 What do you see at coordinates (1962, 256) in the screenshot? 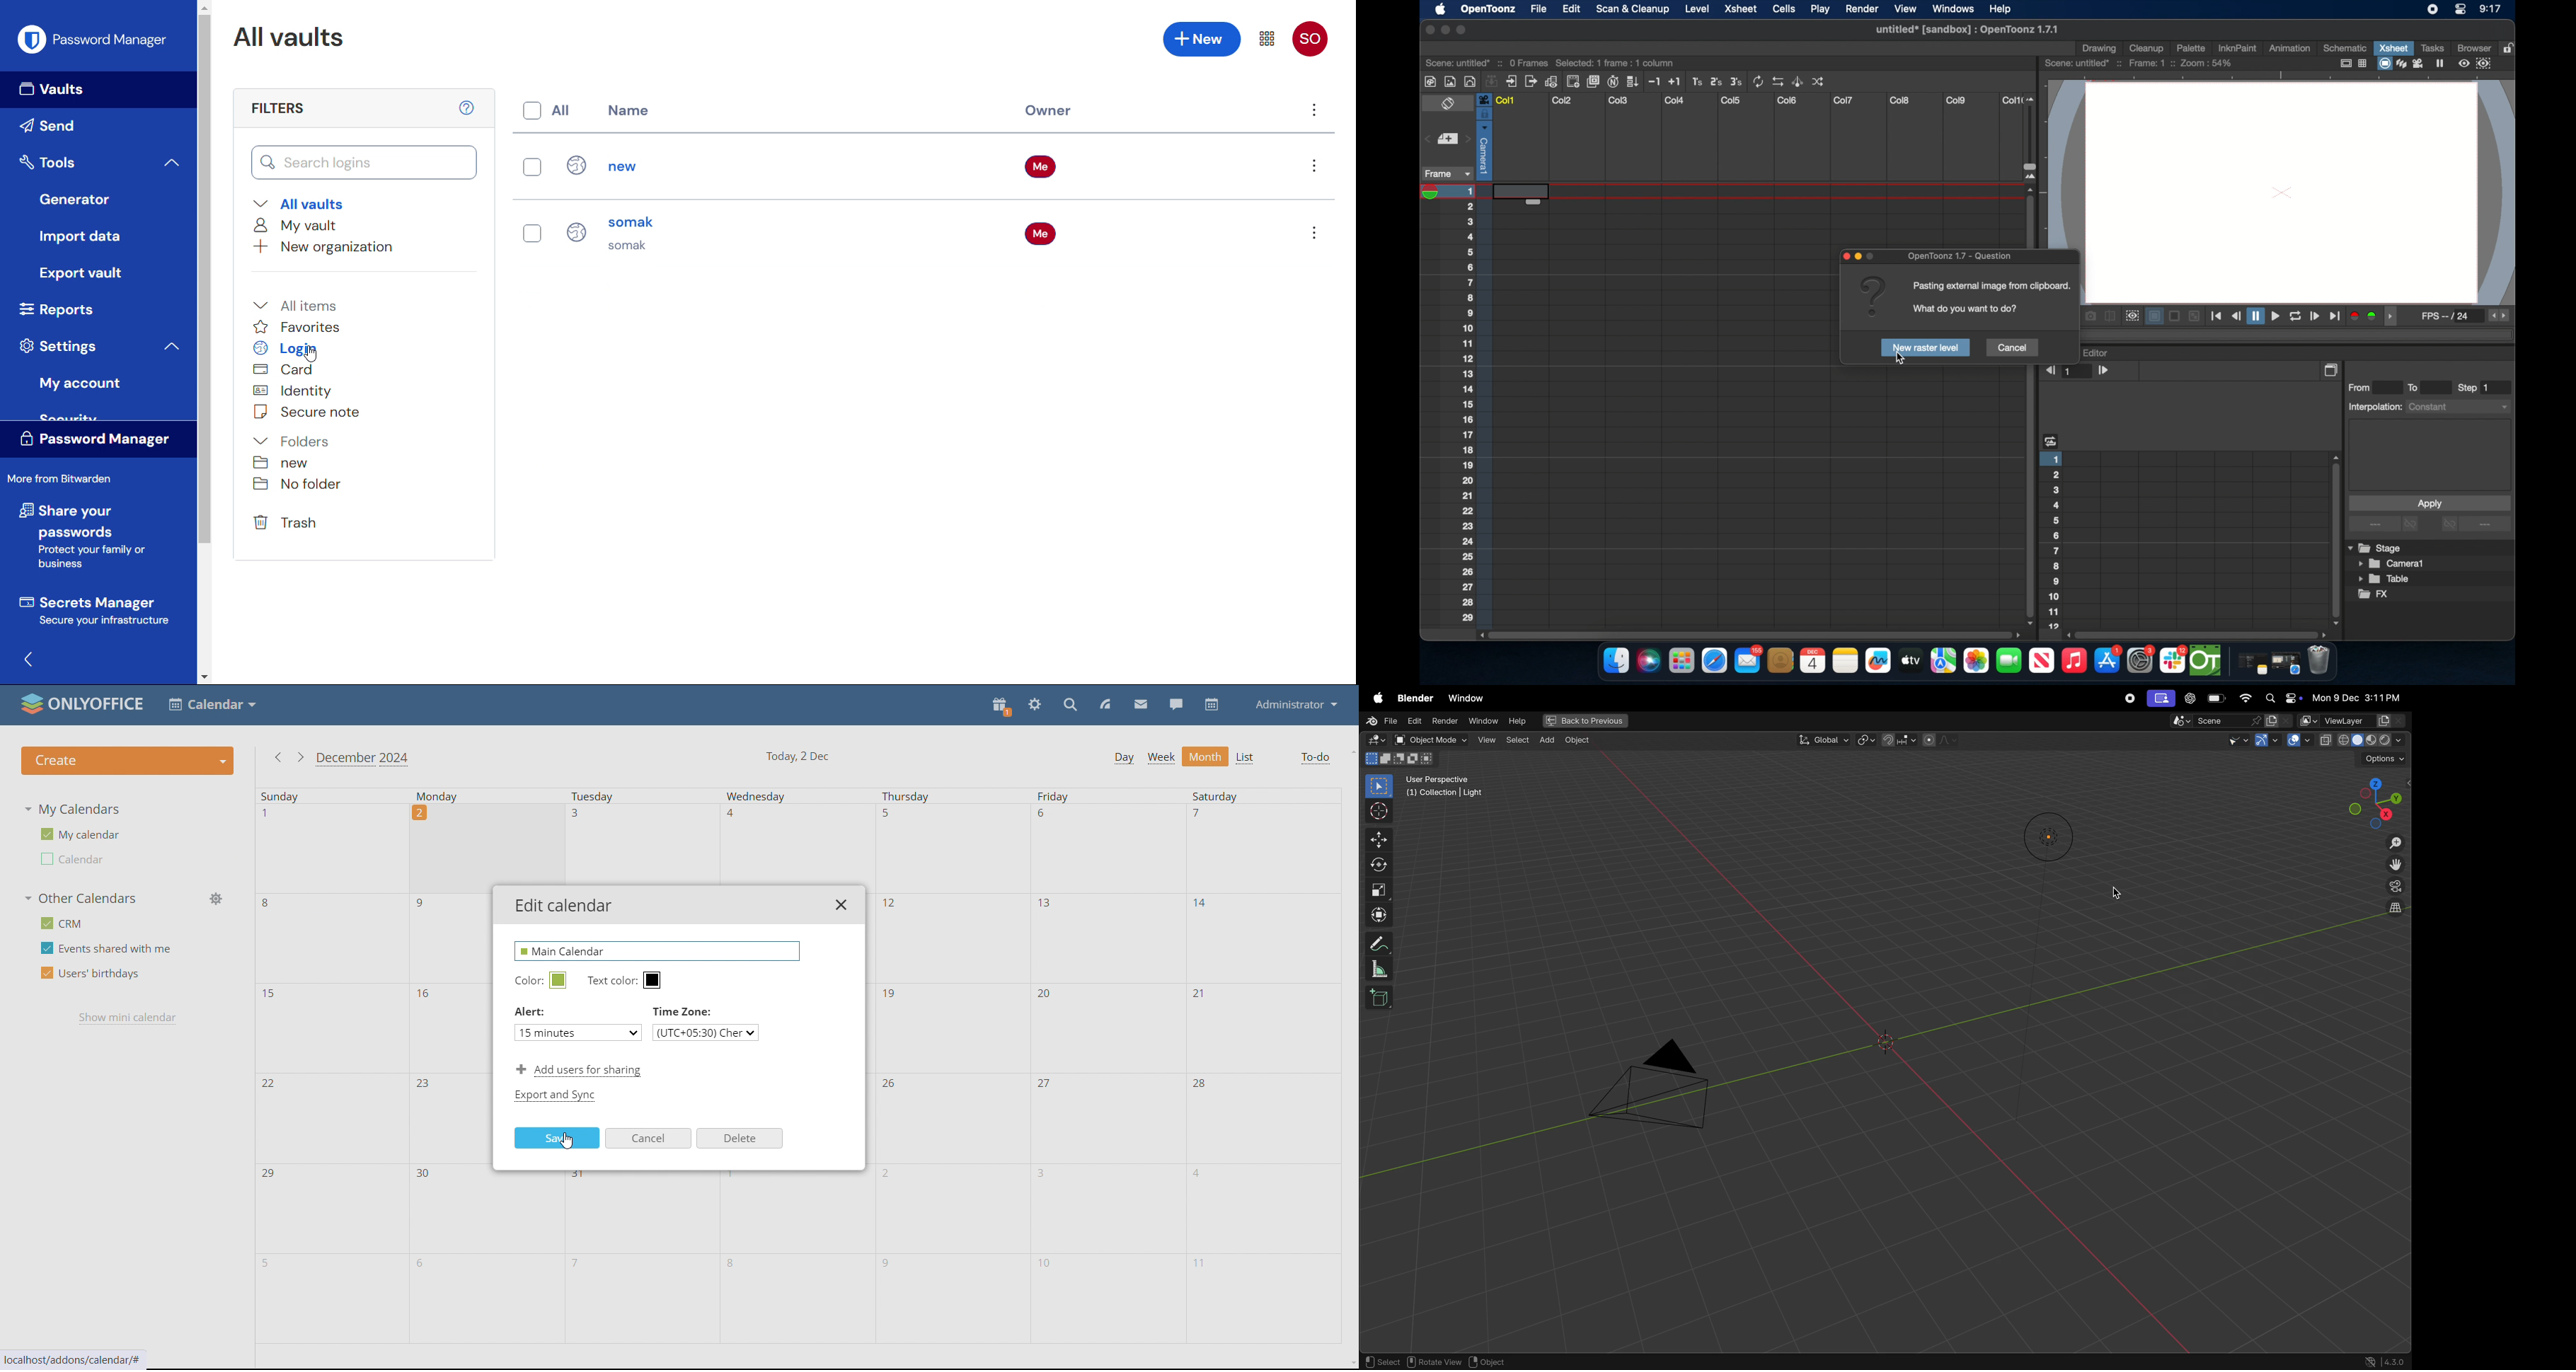
I see `opentoonz - questoons` at bounding box center [1962, 256].